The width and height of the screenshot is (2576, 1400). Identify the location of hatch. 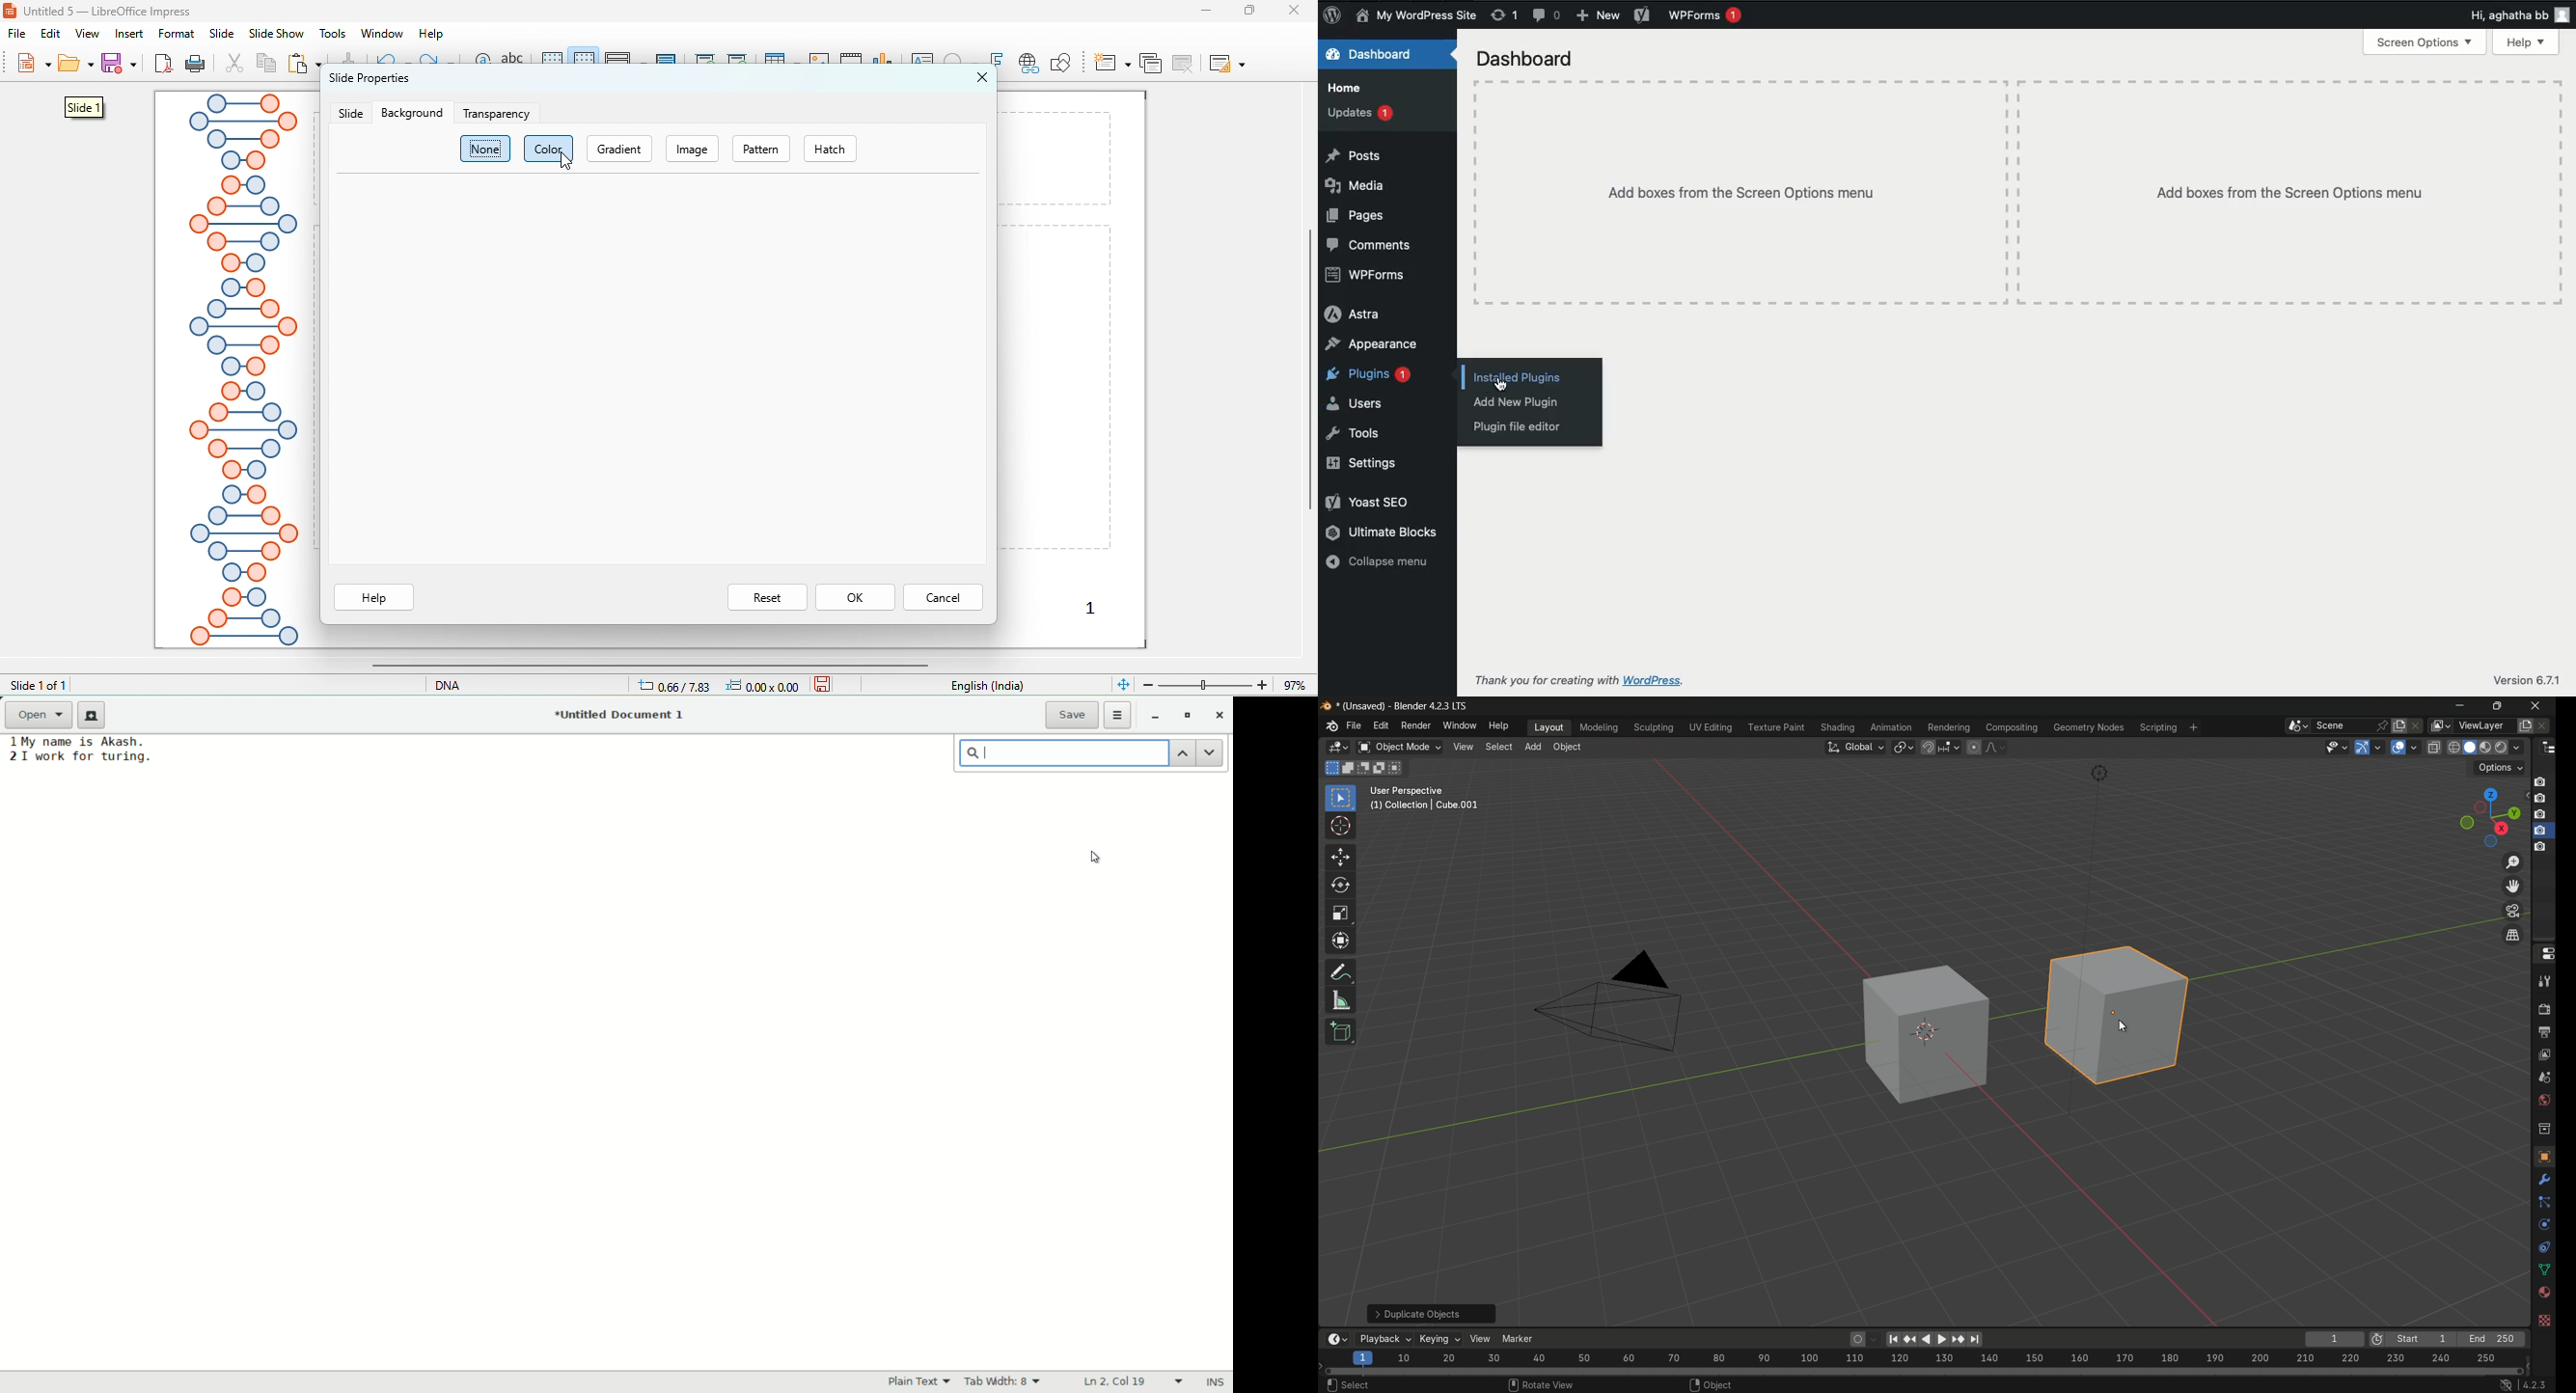
(841, 149).